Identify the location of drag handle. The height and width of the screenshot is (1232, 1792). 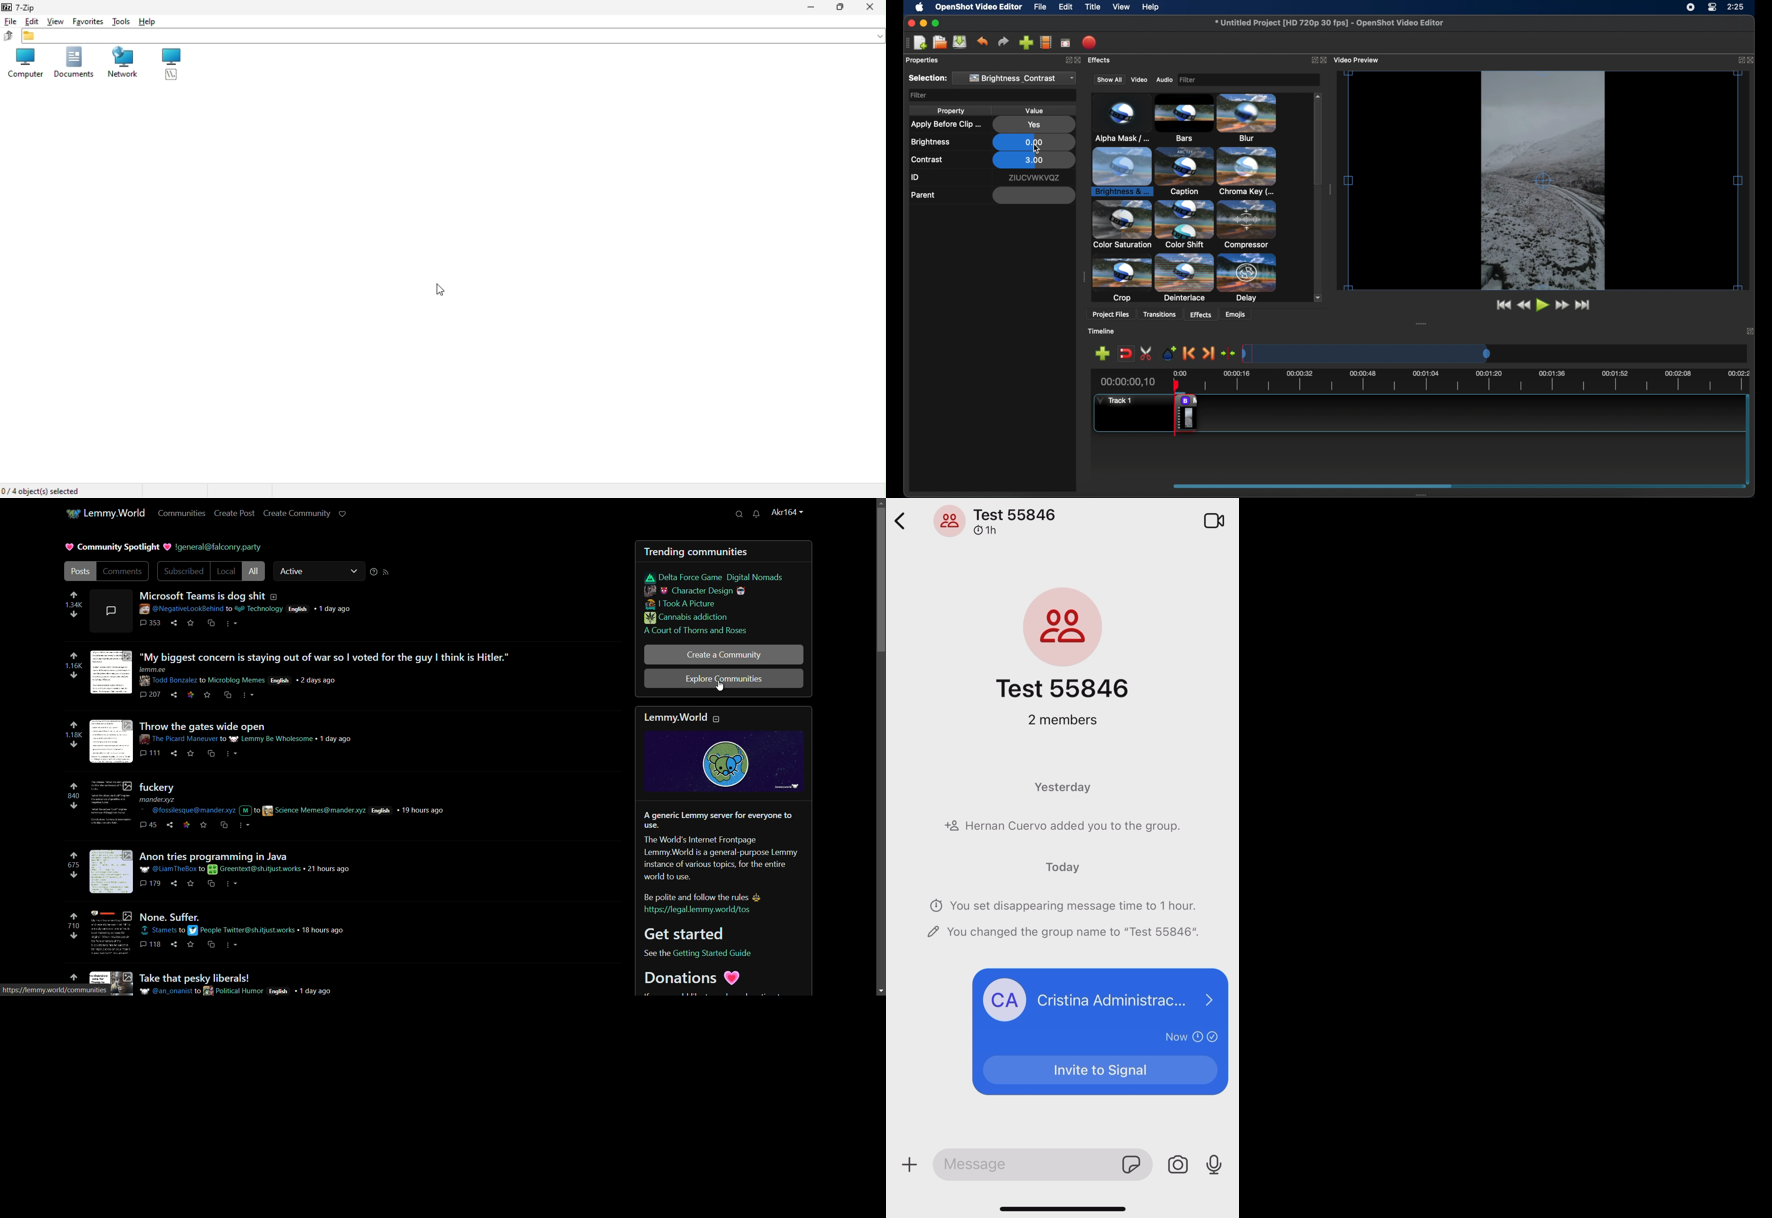
(1419, 324).